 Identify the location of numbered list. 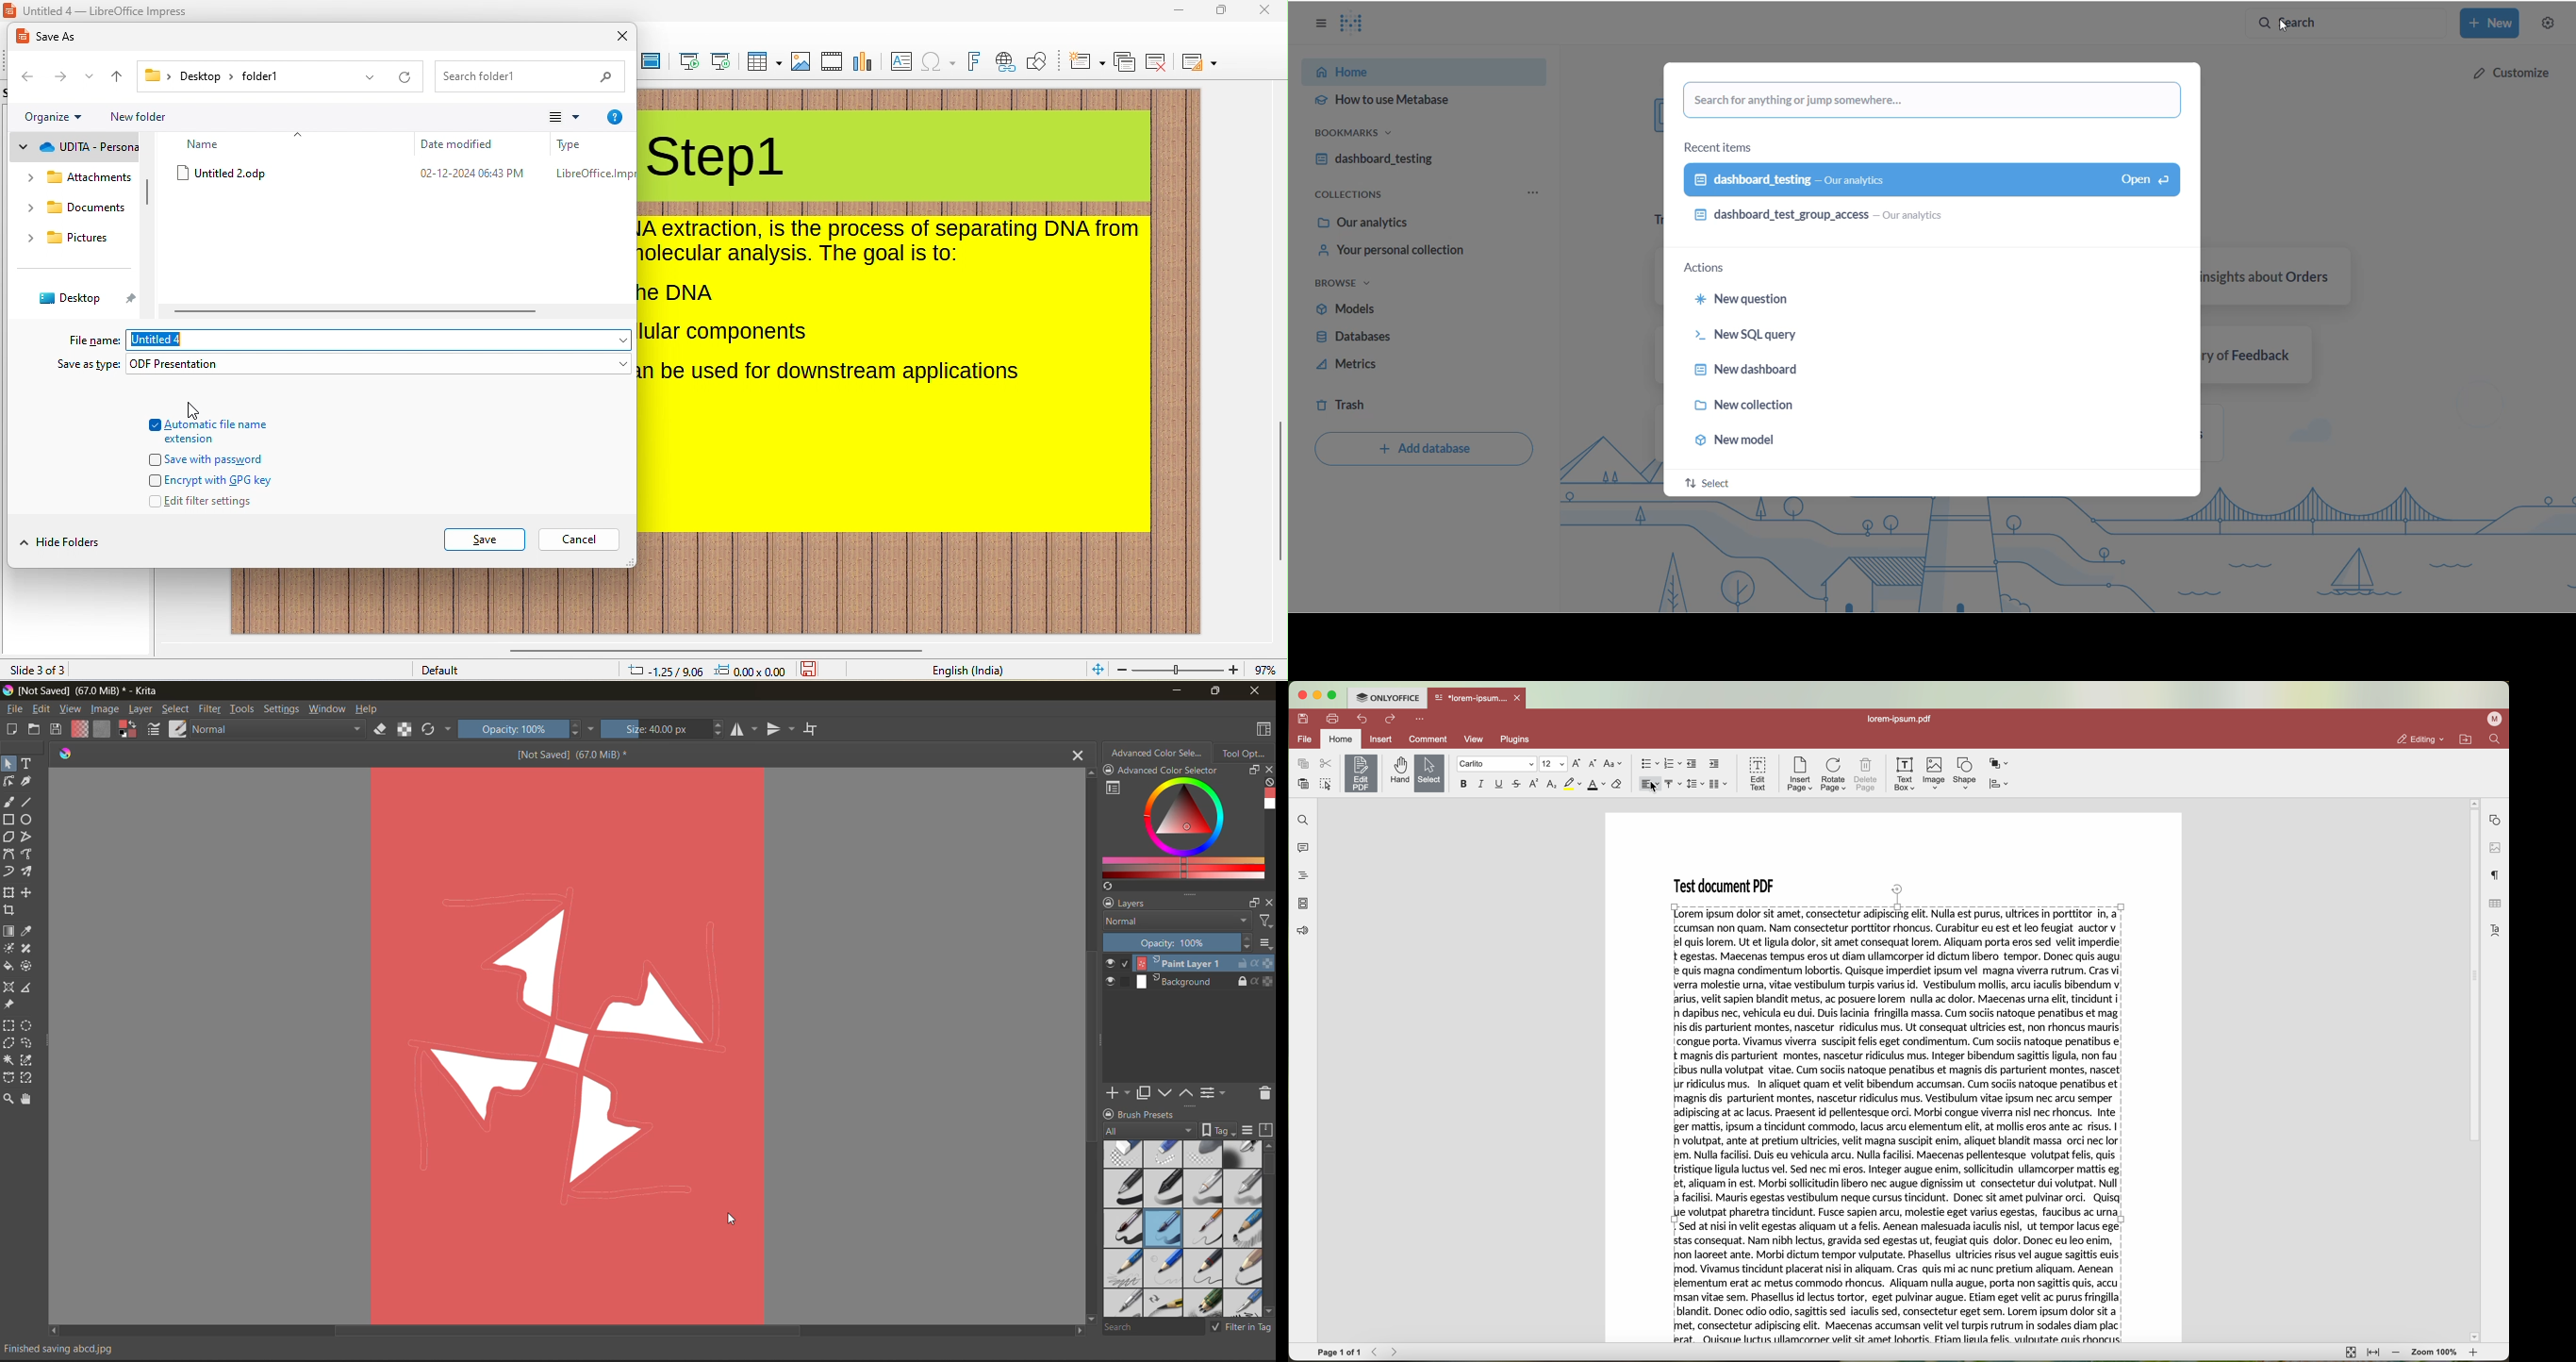
(1672, 764).